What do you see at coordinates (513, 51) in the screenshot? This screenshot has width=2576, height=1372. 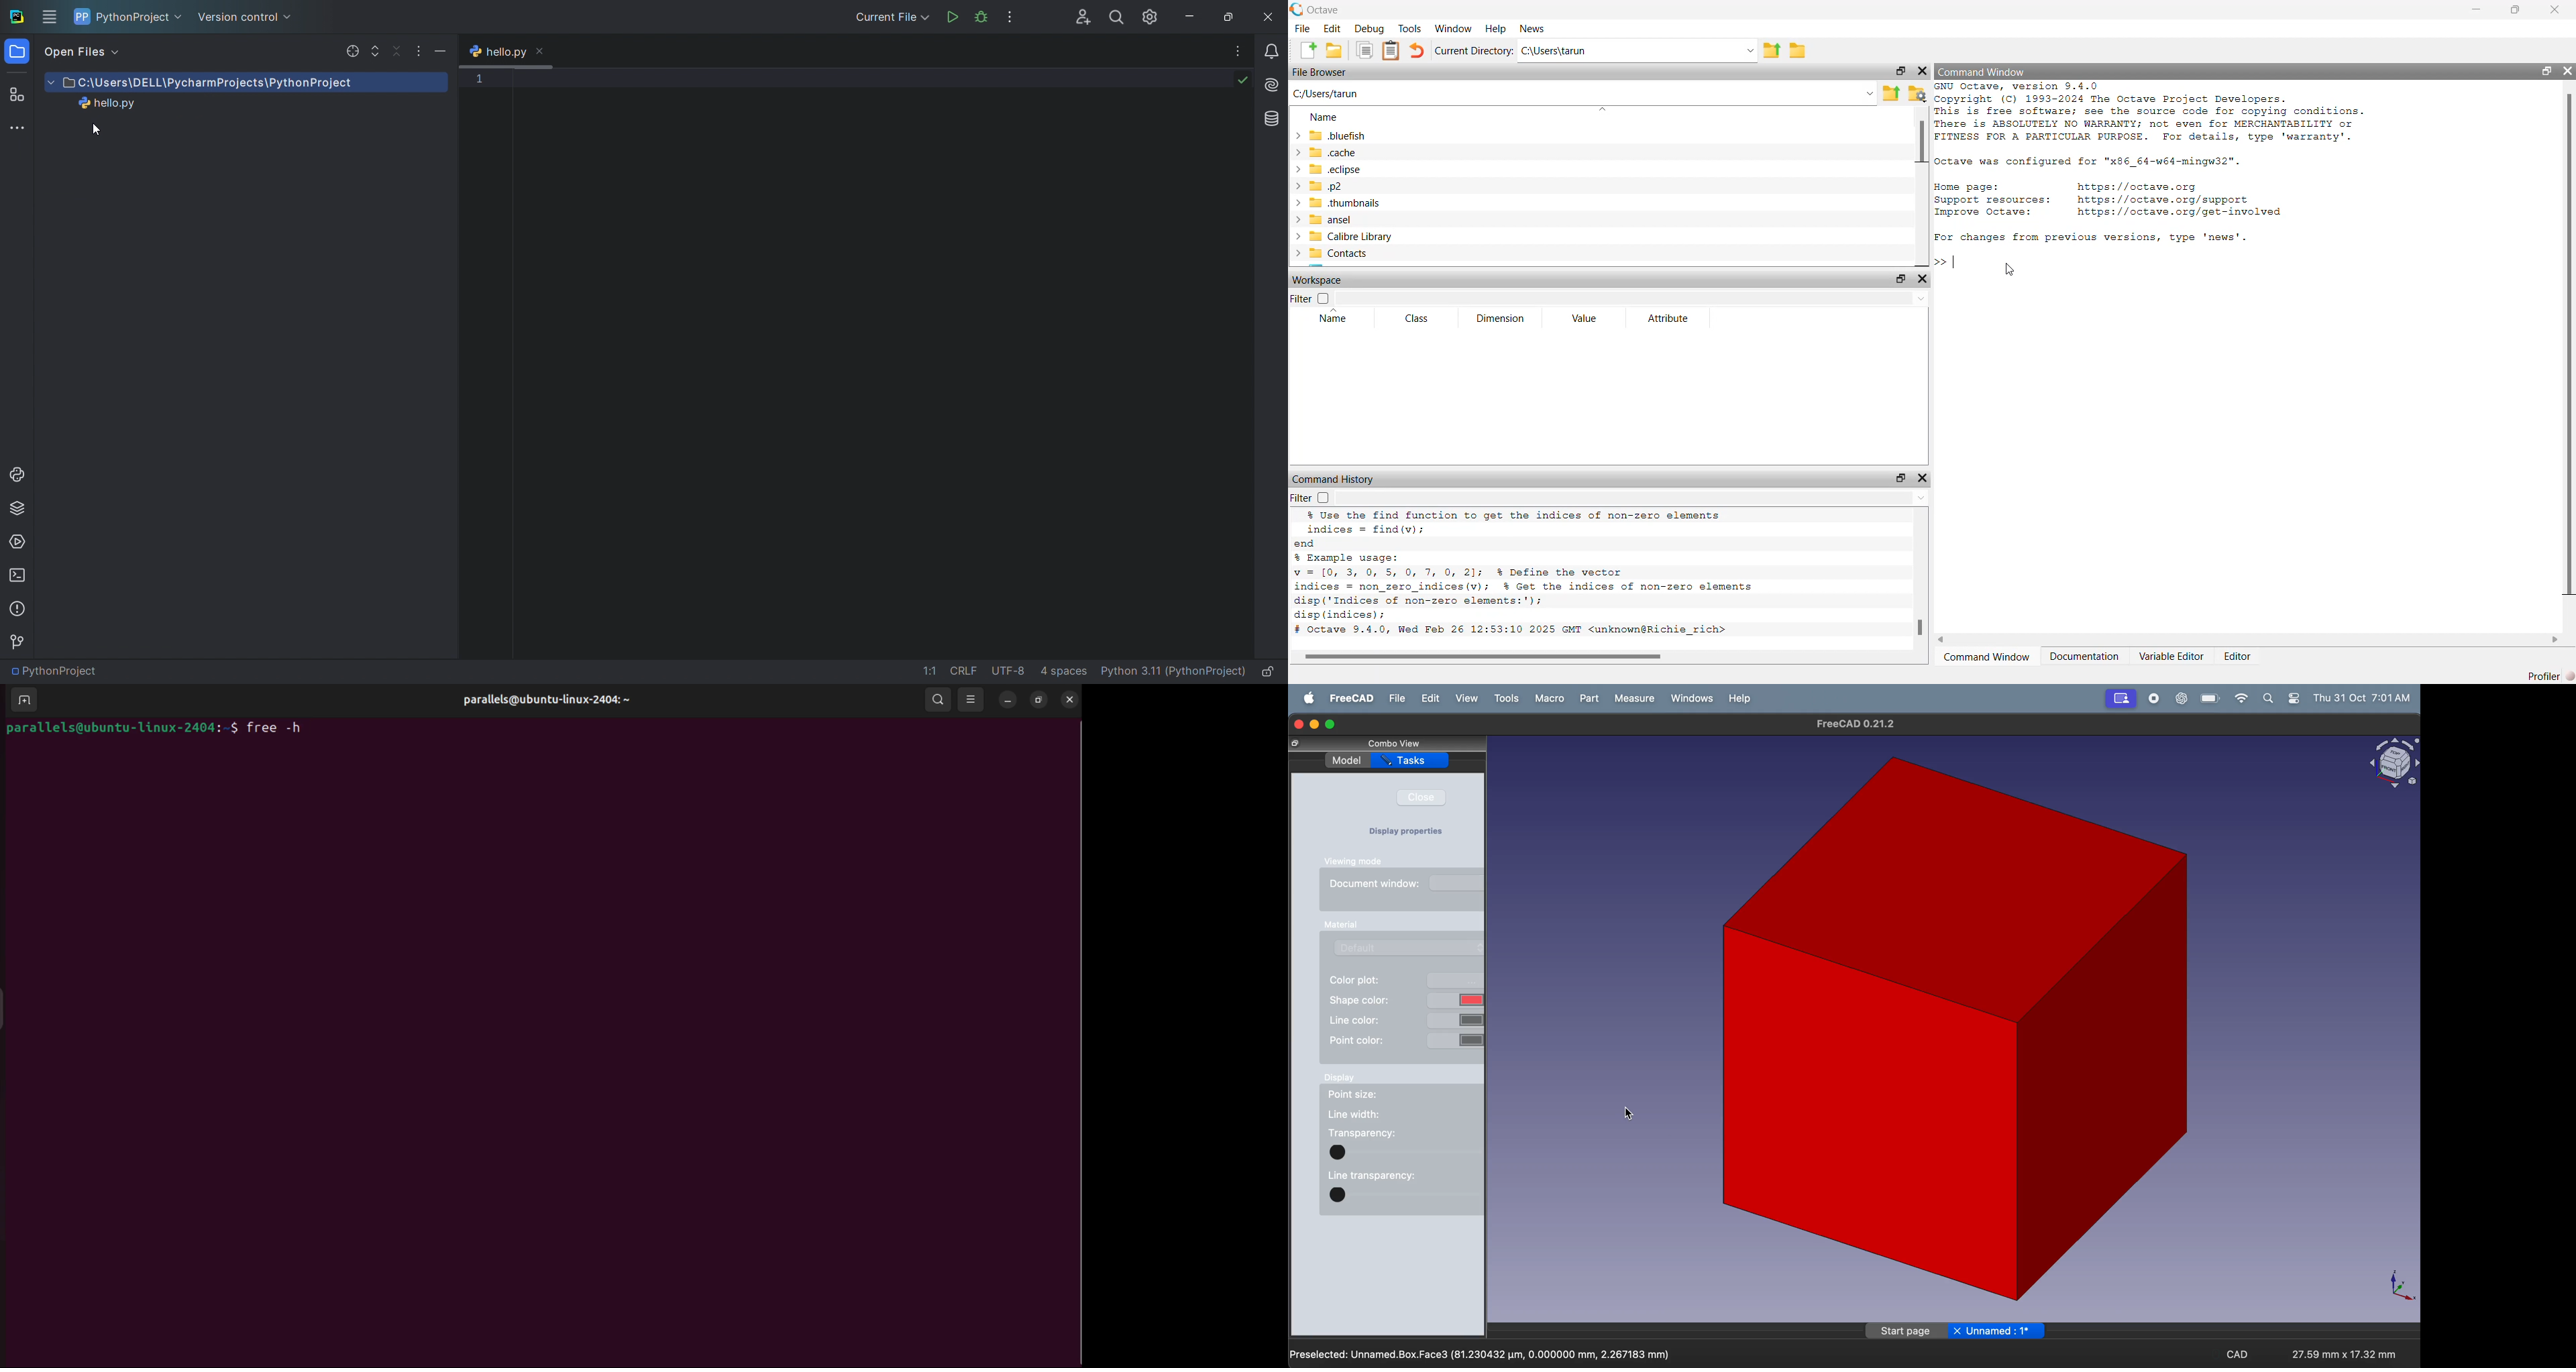 I see `open tab` at bounding box center [513, 51].